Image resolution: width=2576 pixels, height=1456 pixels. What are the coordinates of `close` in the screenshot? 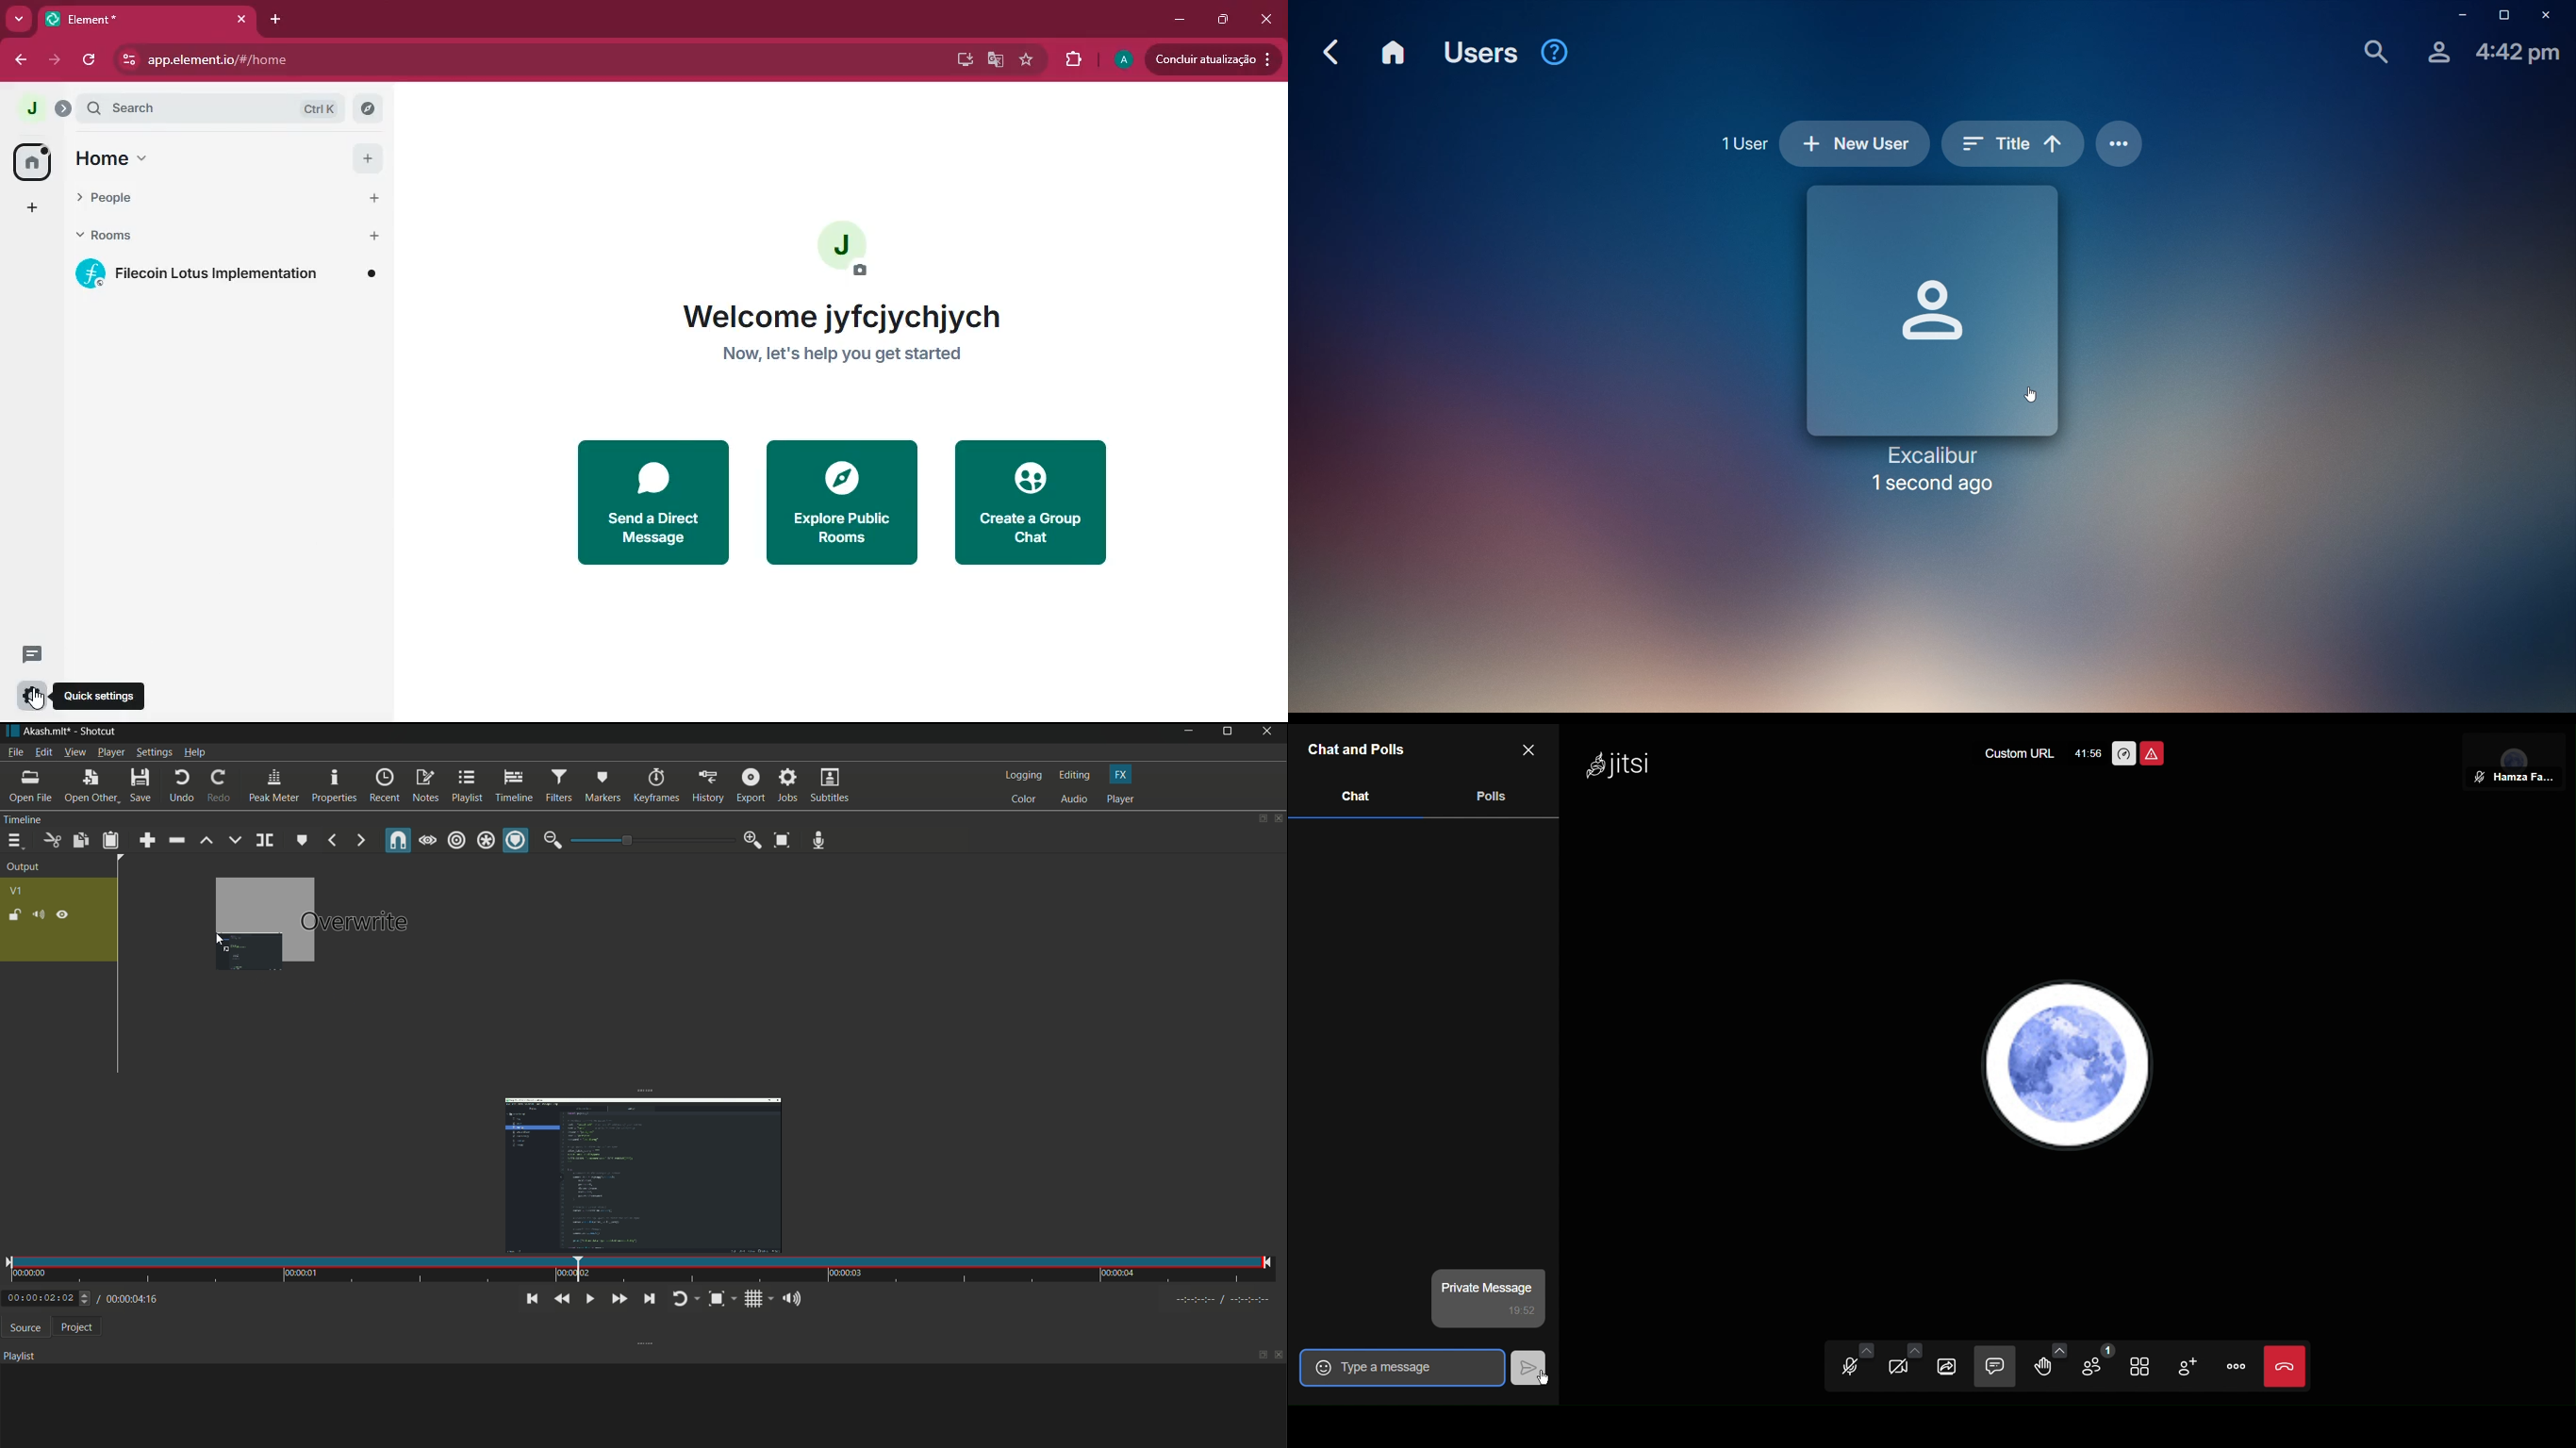 It's located at (243, 19).